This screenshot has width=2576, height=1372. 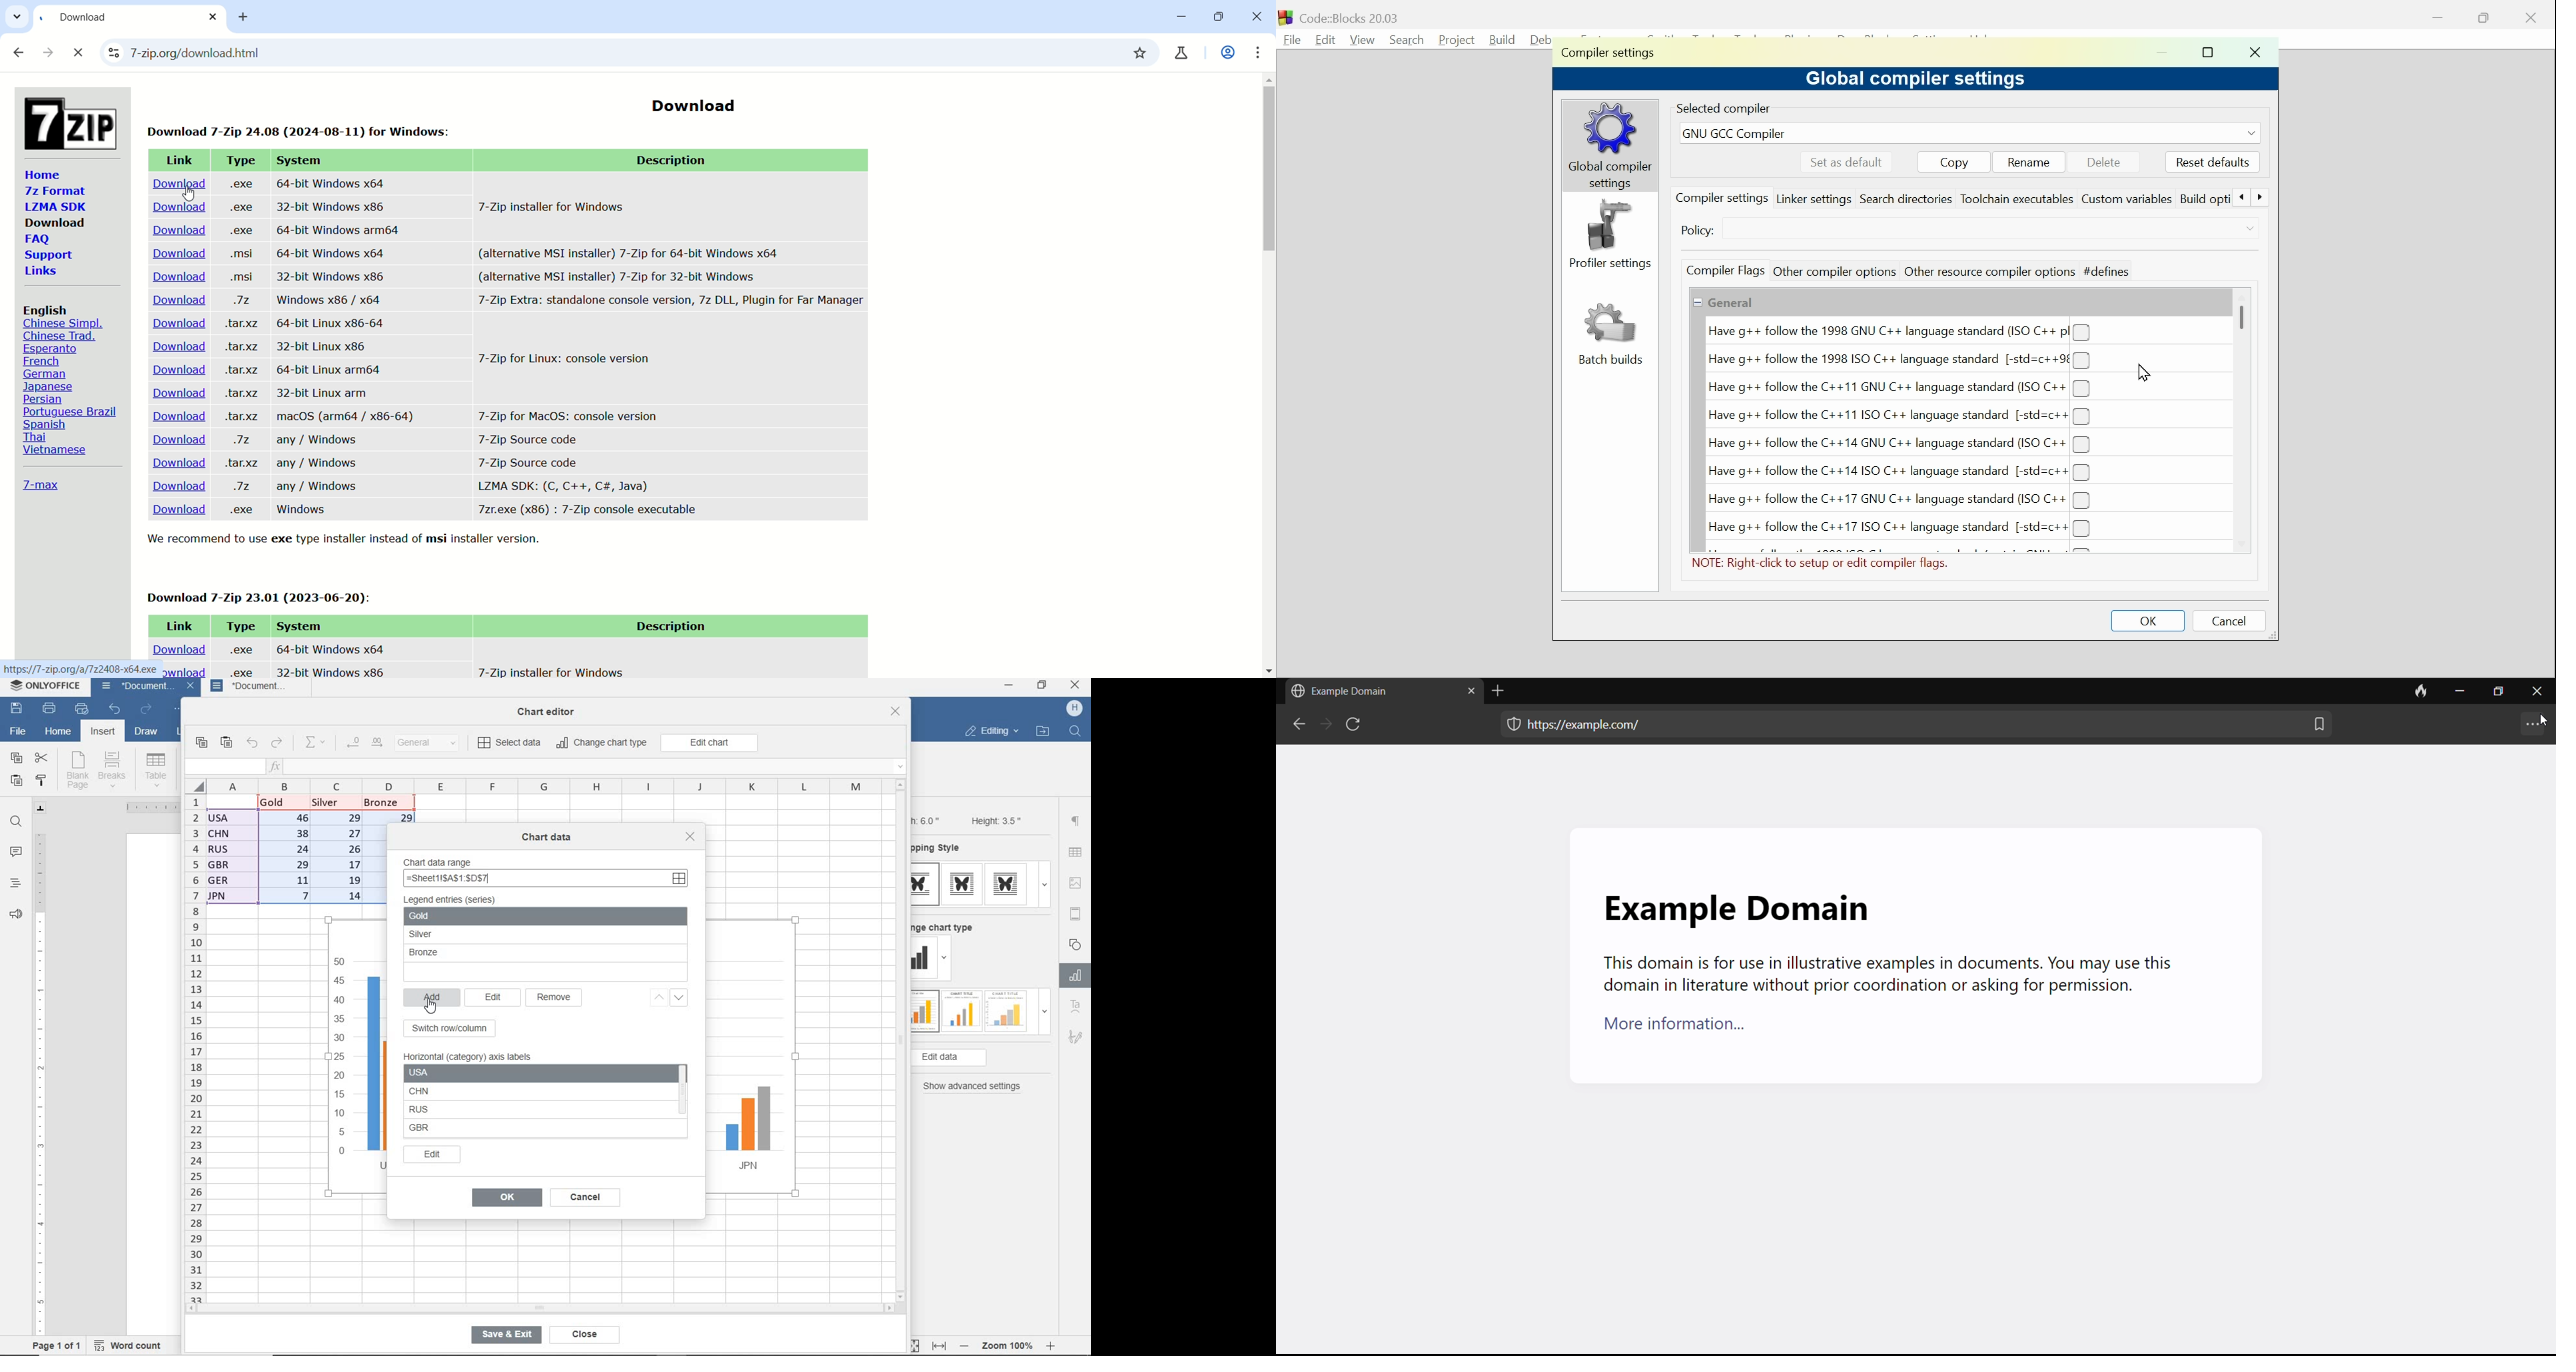 What do you see at coordinates (1897, 526) in the screenshot?
I see `(un)check Have g++follow the C++17 GNU C++ language standard (-std-c++` at bounding box center [1897, 526].